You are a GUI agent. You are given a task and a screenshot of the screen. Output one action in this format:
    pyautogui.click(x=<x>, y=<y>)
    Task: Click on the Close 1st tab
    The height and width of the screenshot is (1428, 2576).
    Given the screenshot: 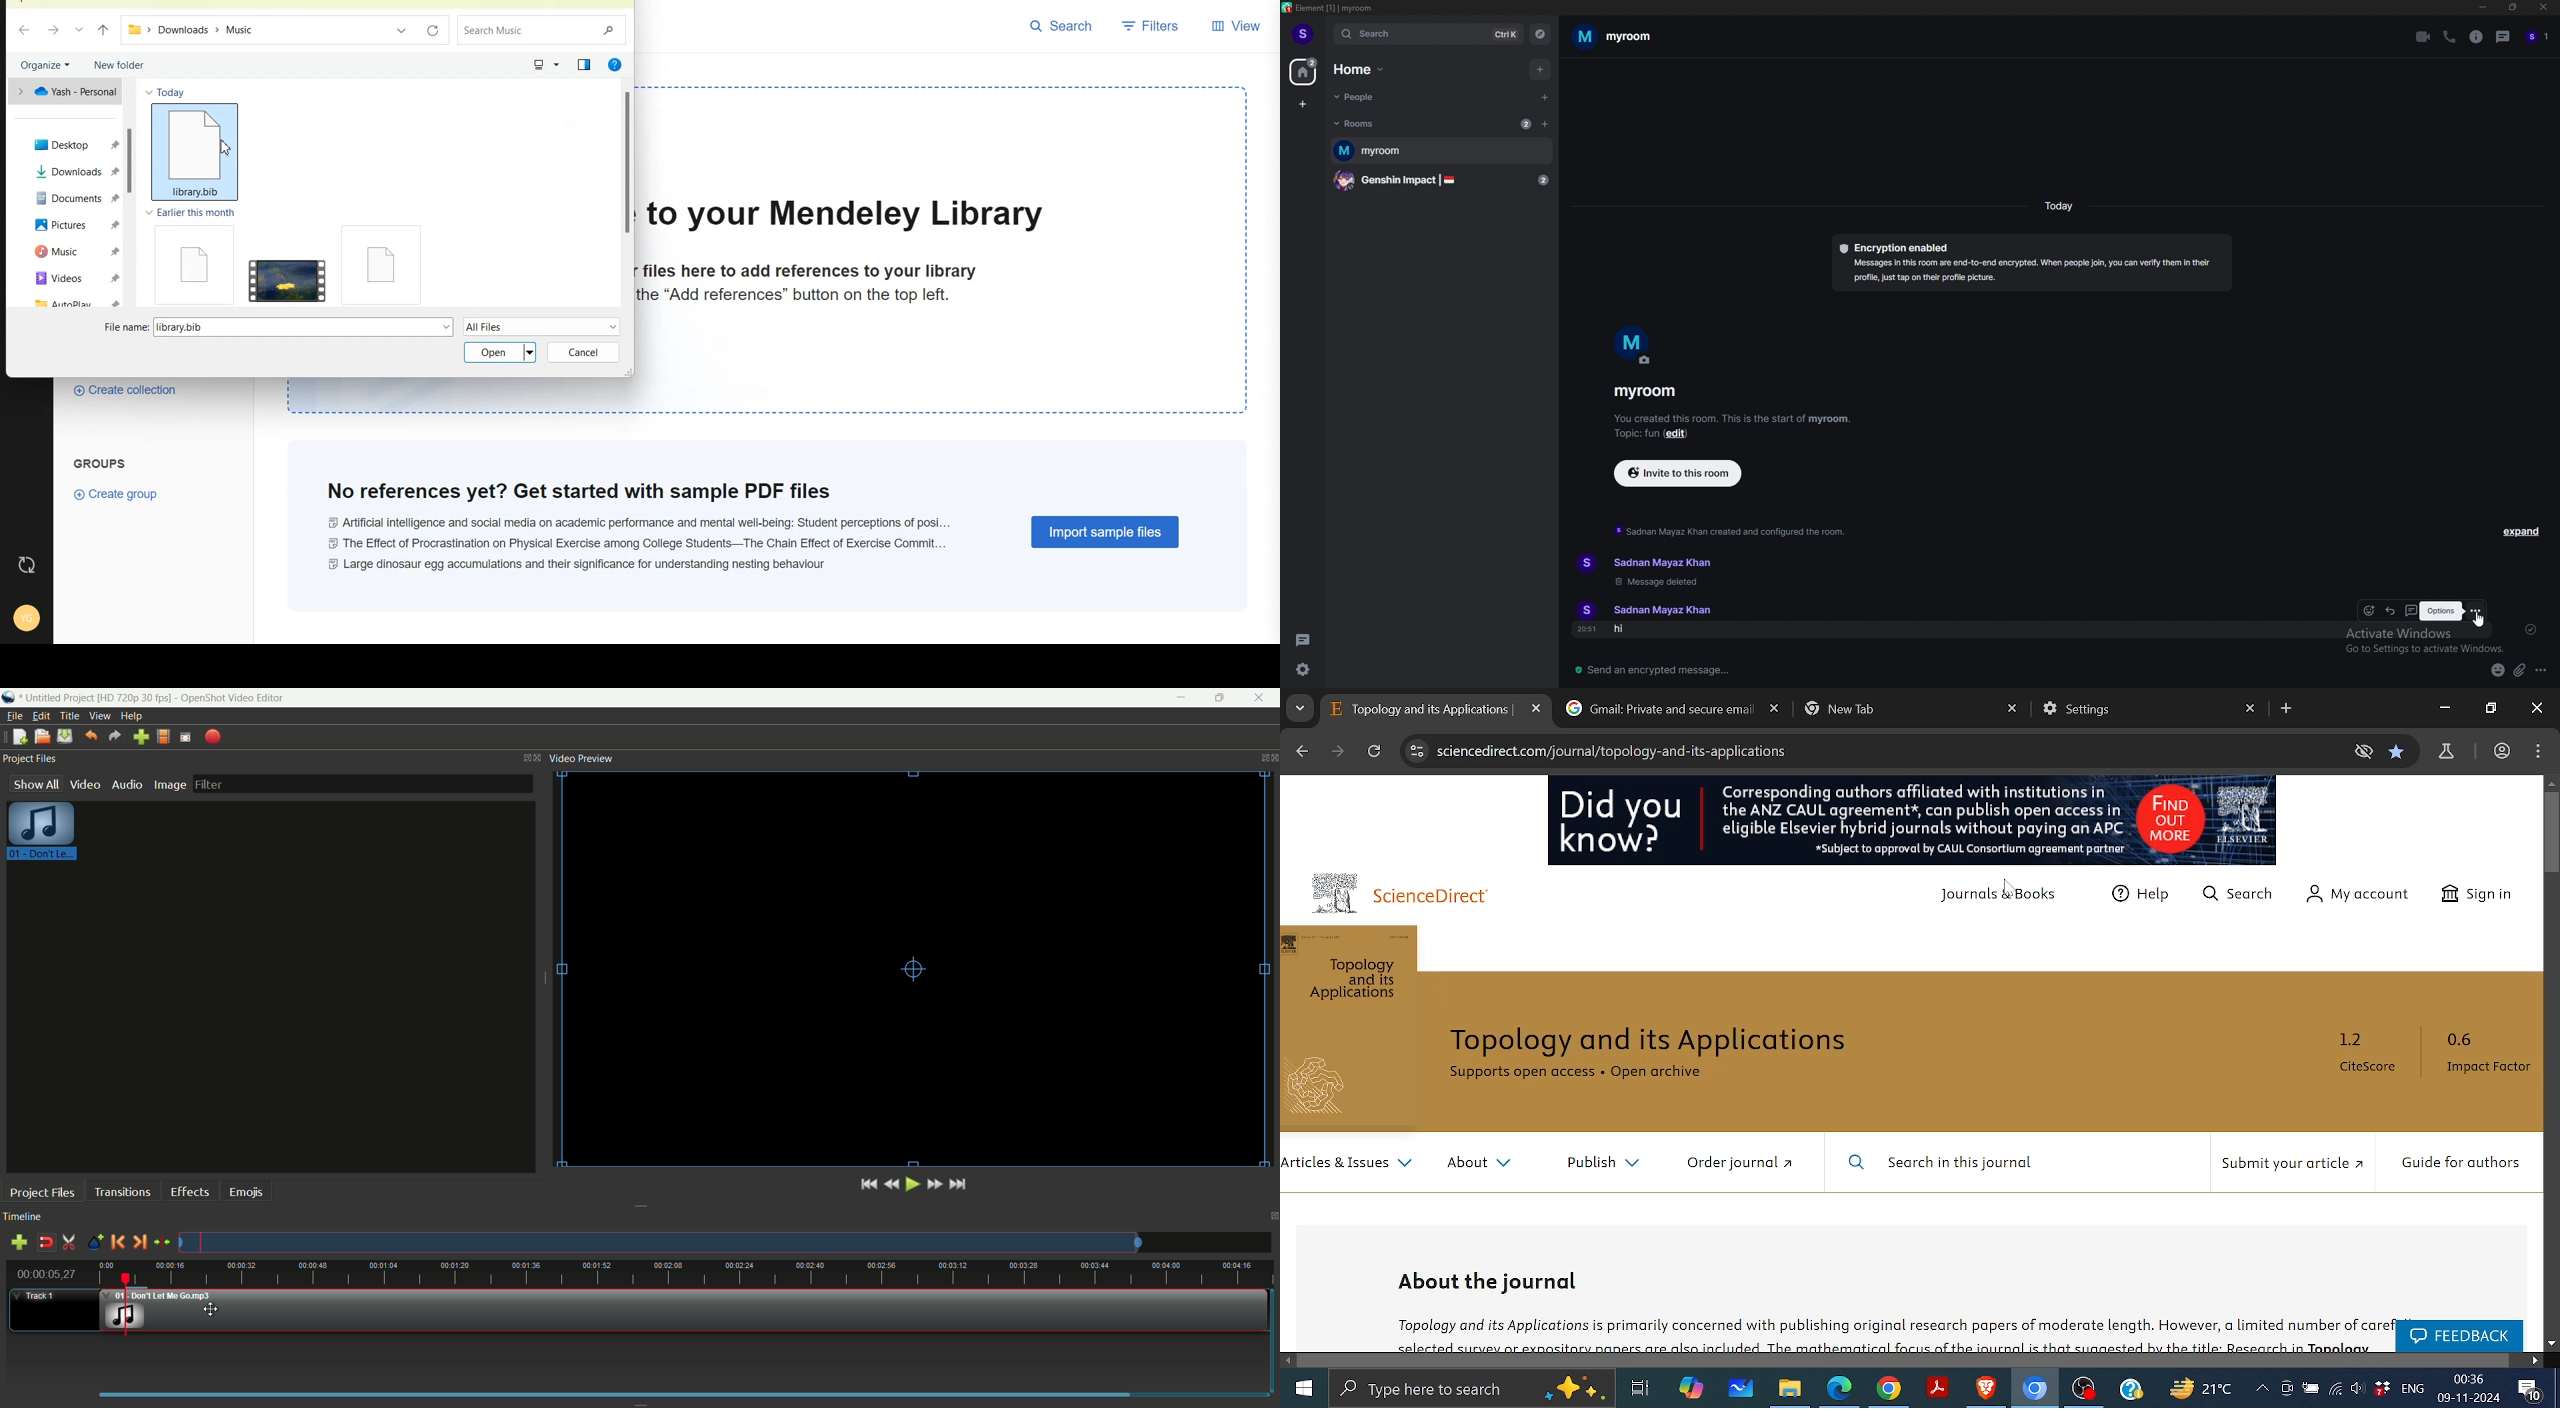 What is the action you would take?
    pyautogui.click(x=1538, y=707)
    